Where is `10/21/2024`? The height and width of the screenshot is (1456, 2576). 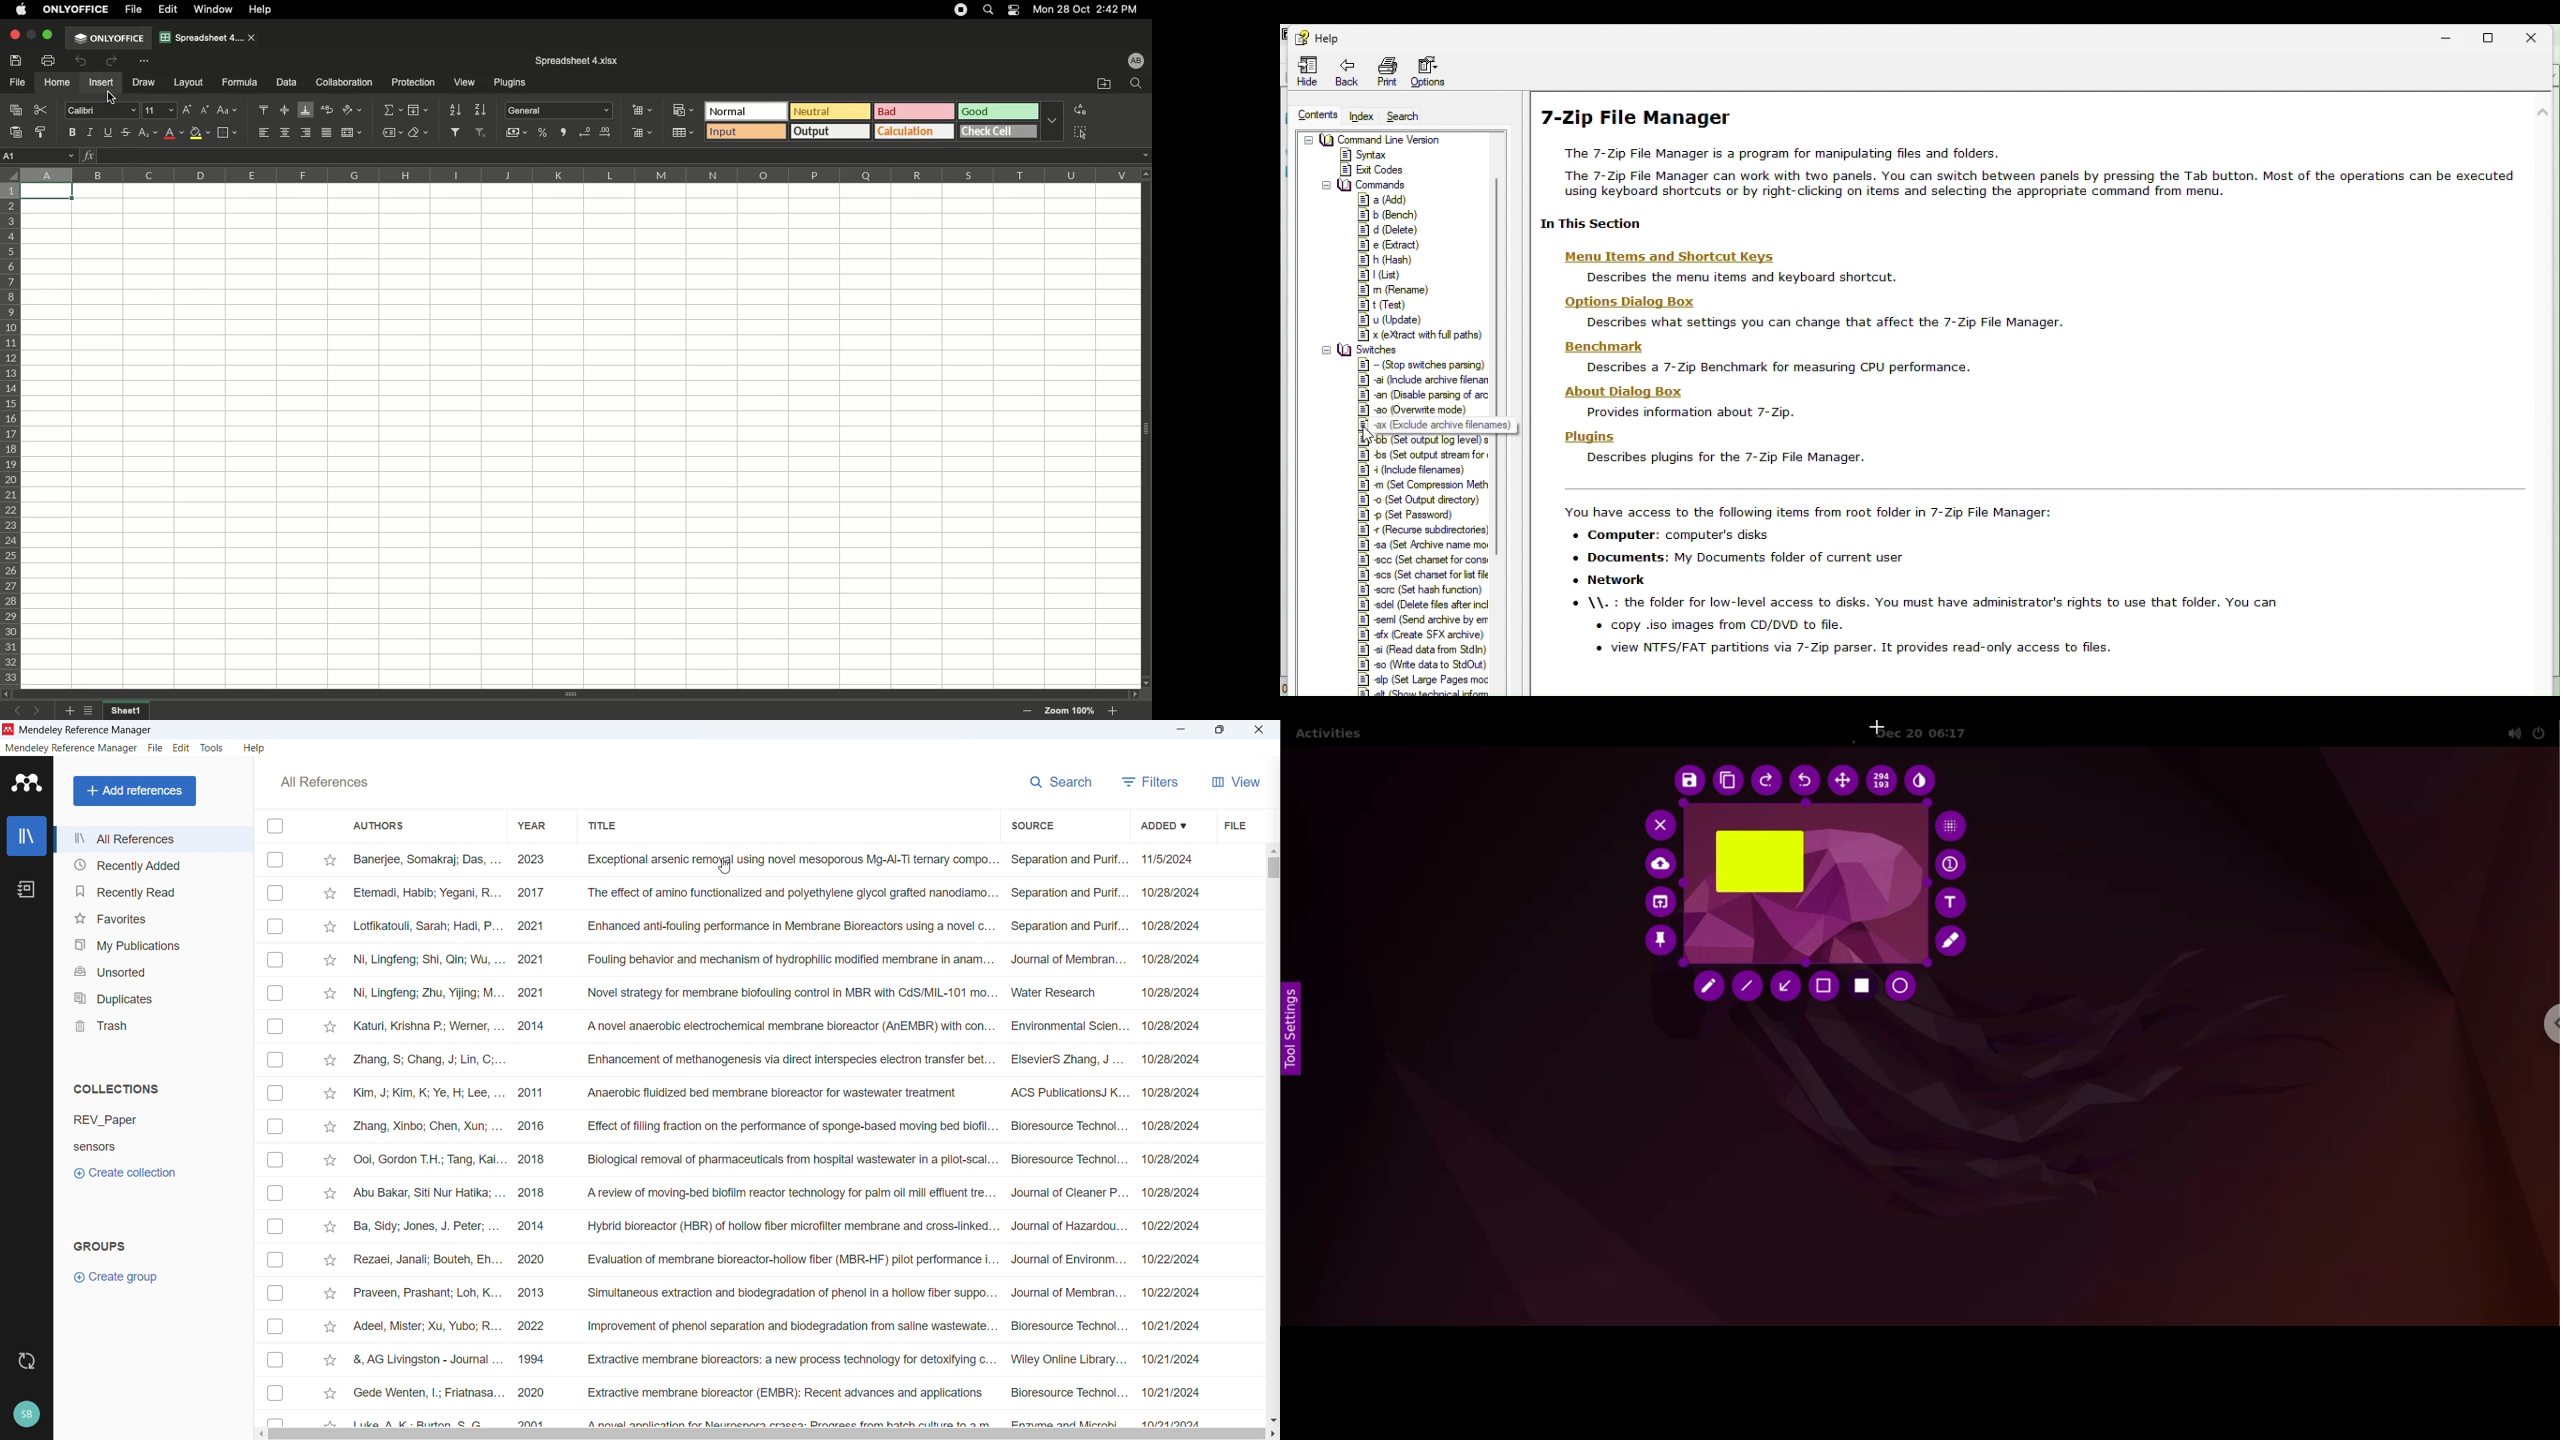 10/21/2024 is located at coordinates (1178, 1417).